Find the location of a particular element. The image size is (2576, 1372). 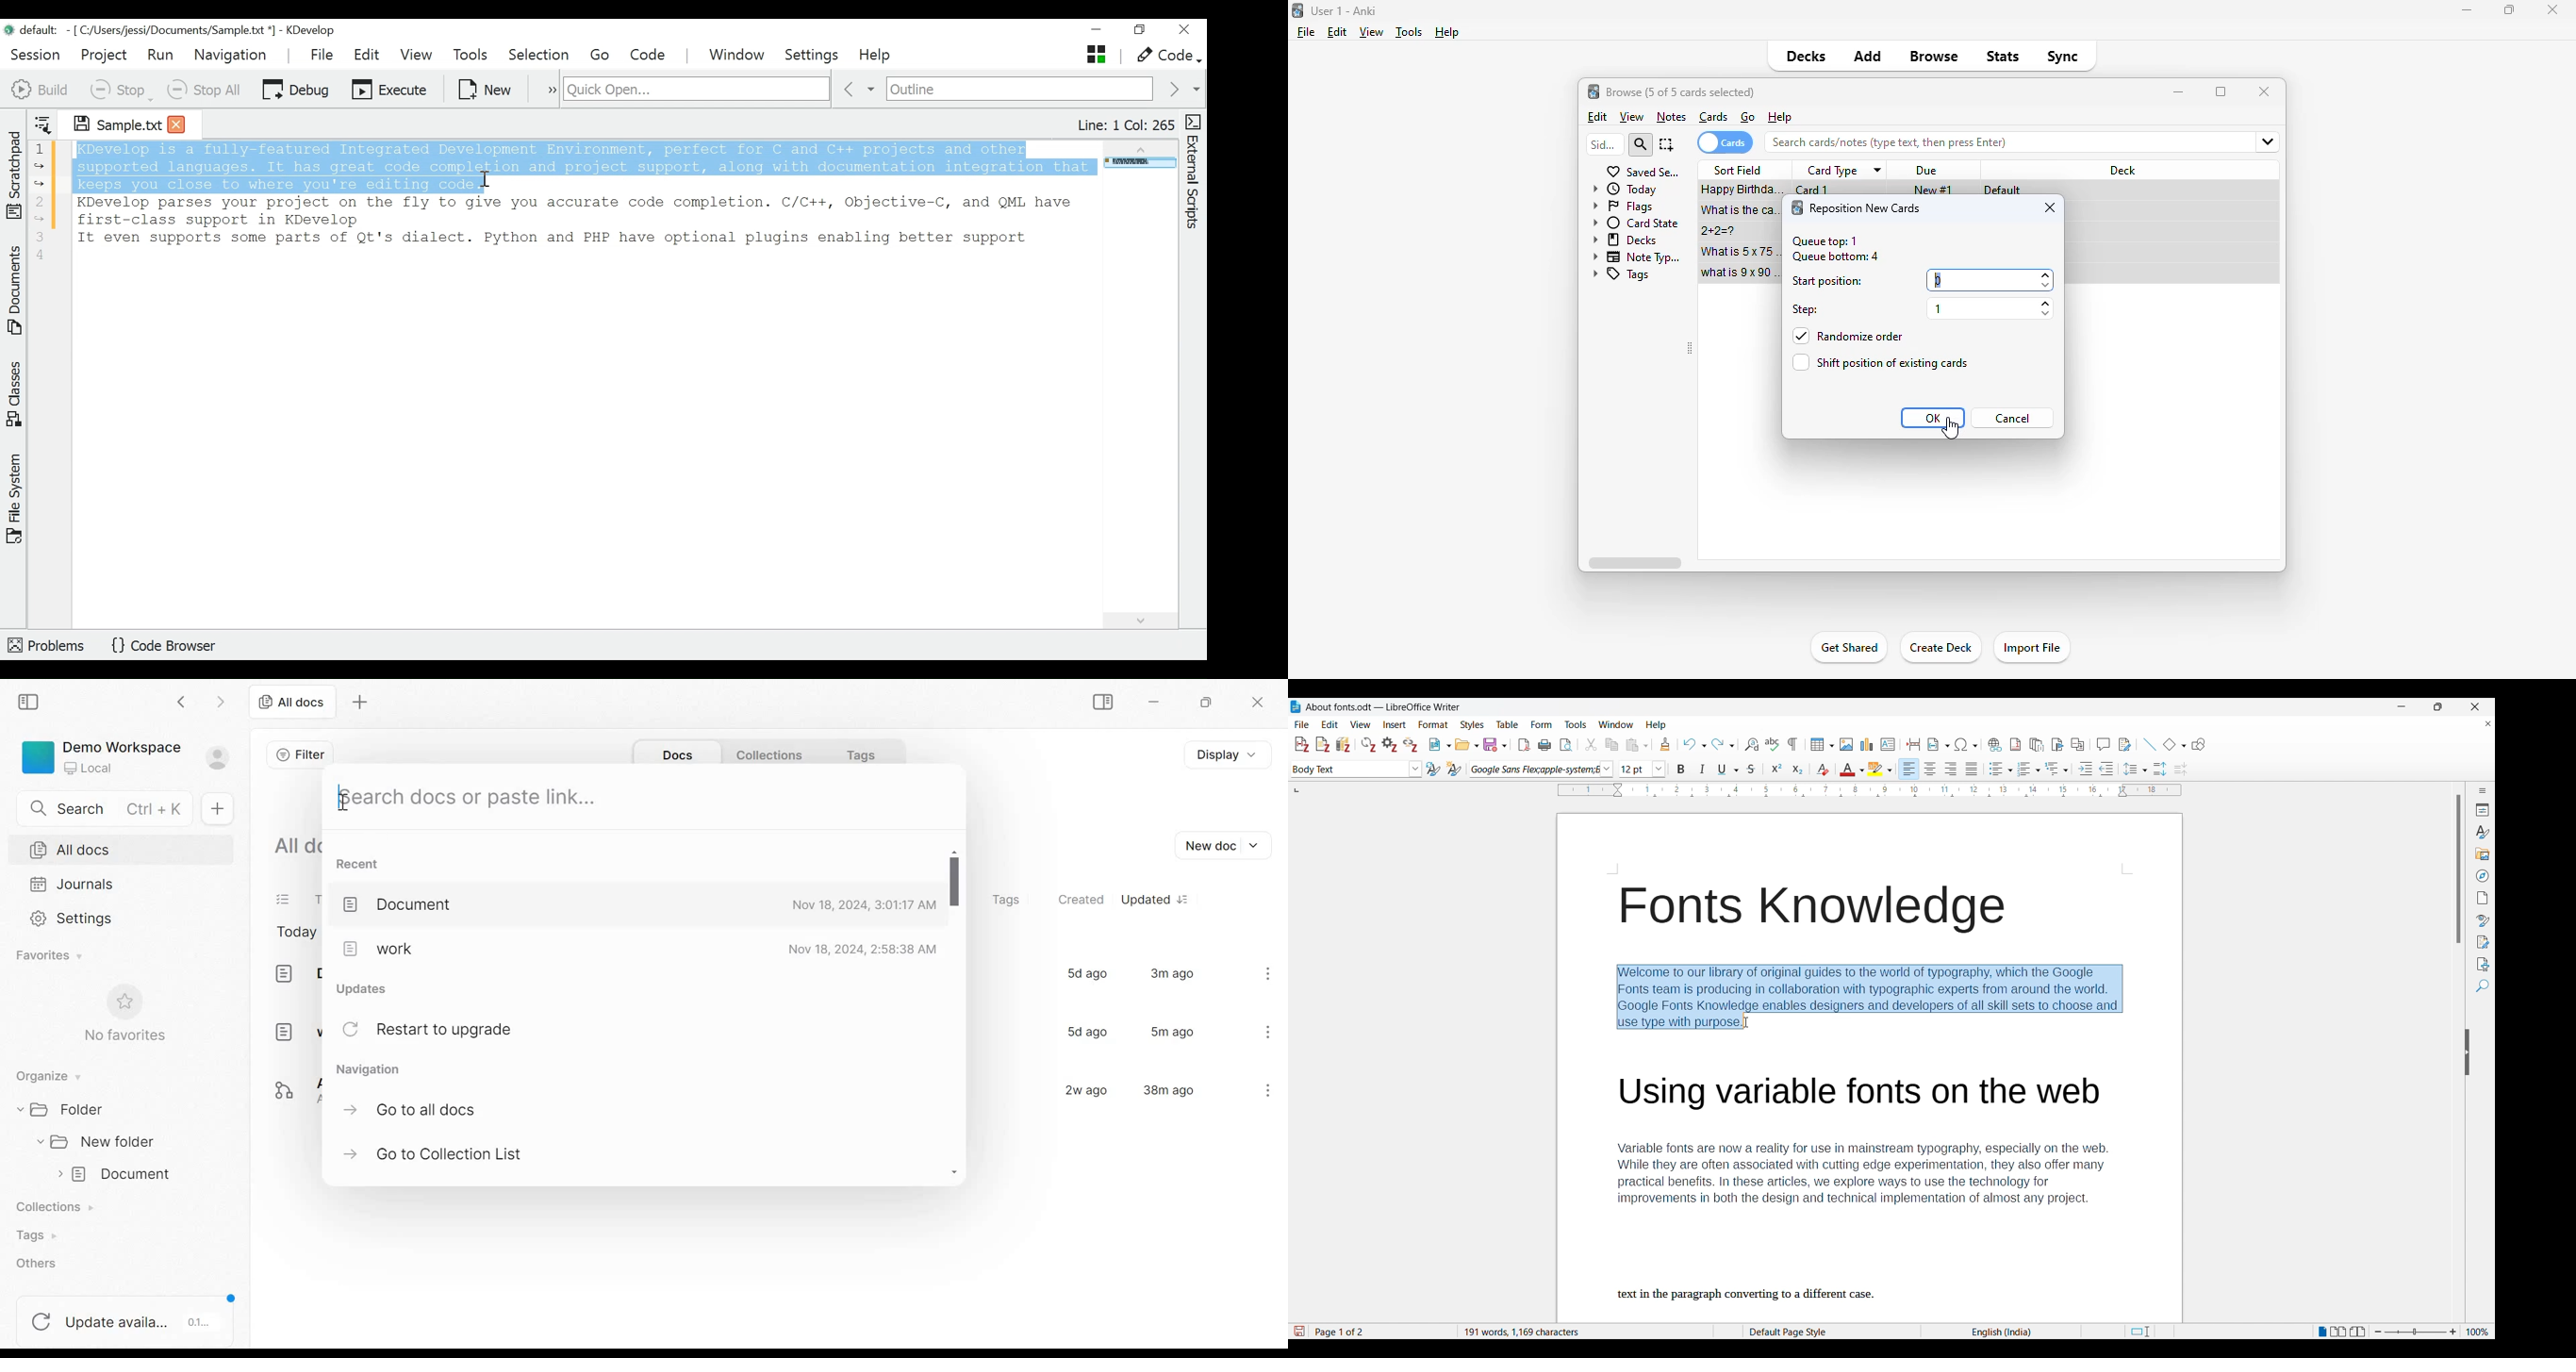

Increase indent is located at coordinates (2085, 768).